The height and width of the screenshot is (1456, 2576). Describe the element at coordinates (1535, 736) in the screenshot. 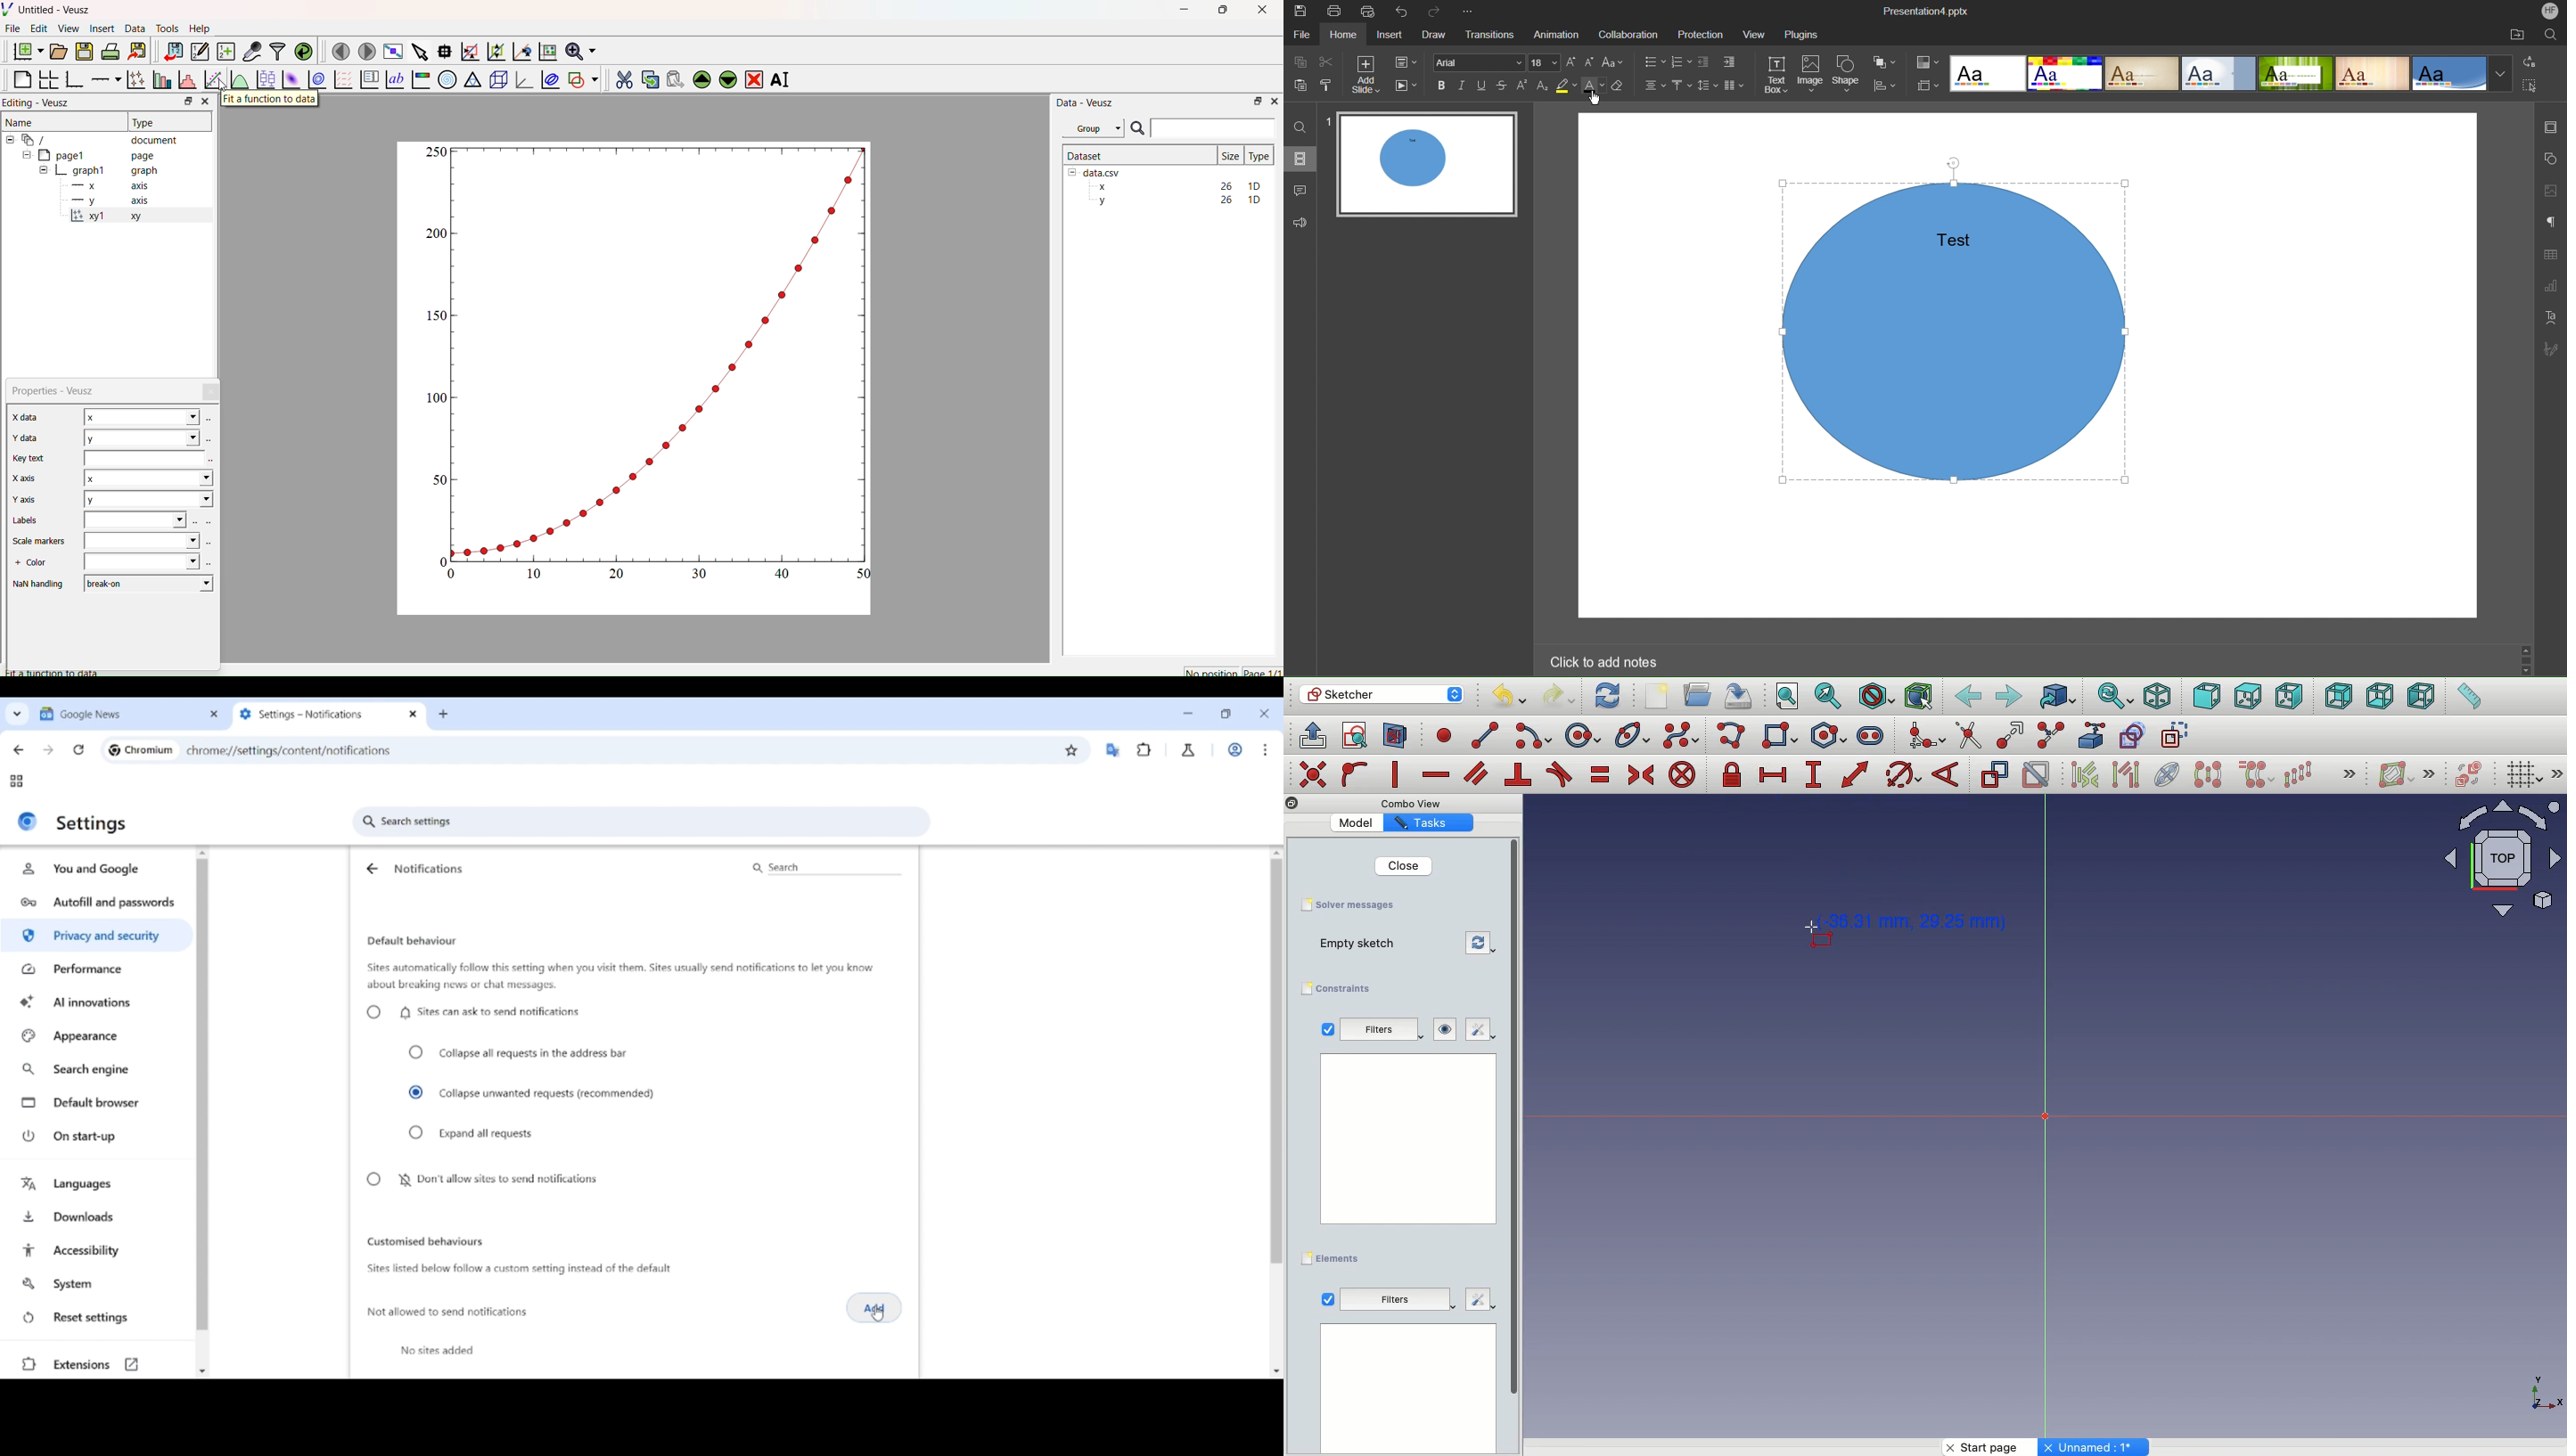

I see `arc` at that location.